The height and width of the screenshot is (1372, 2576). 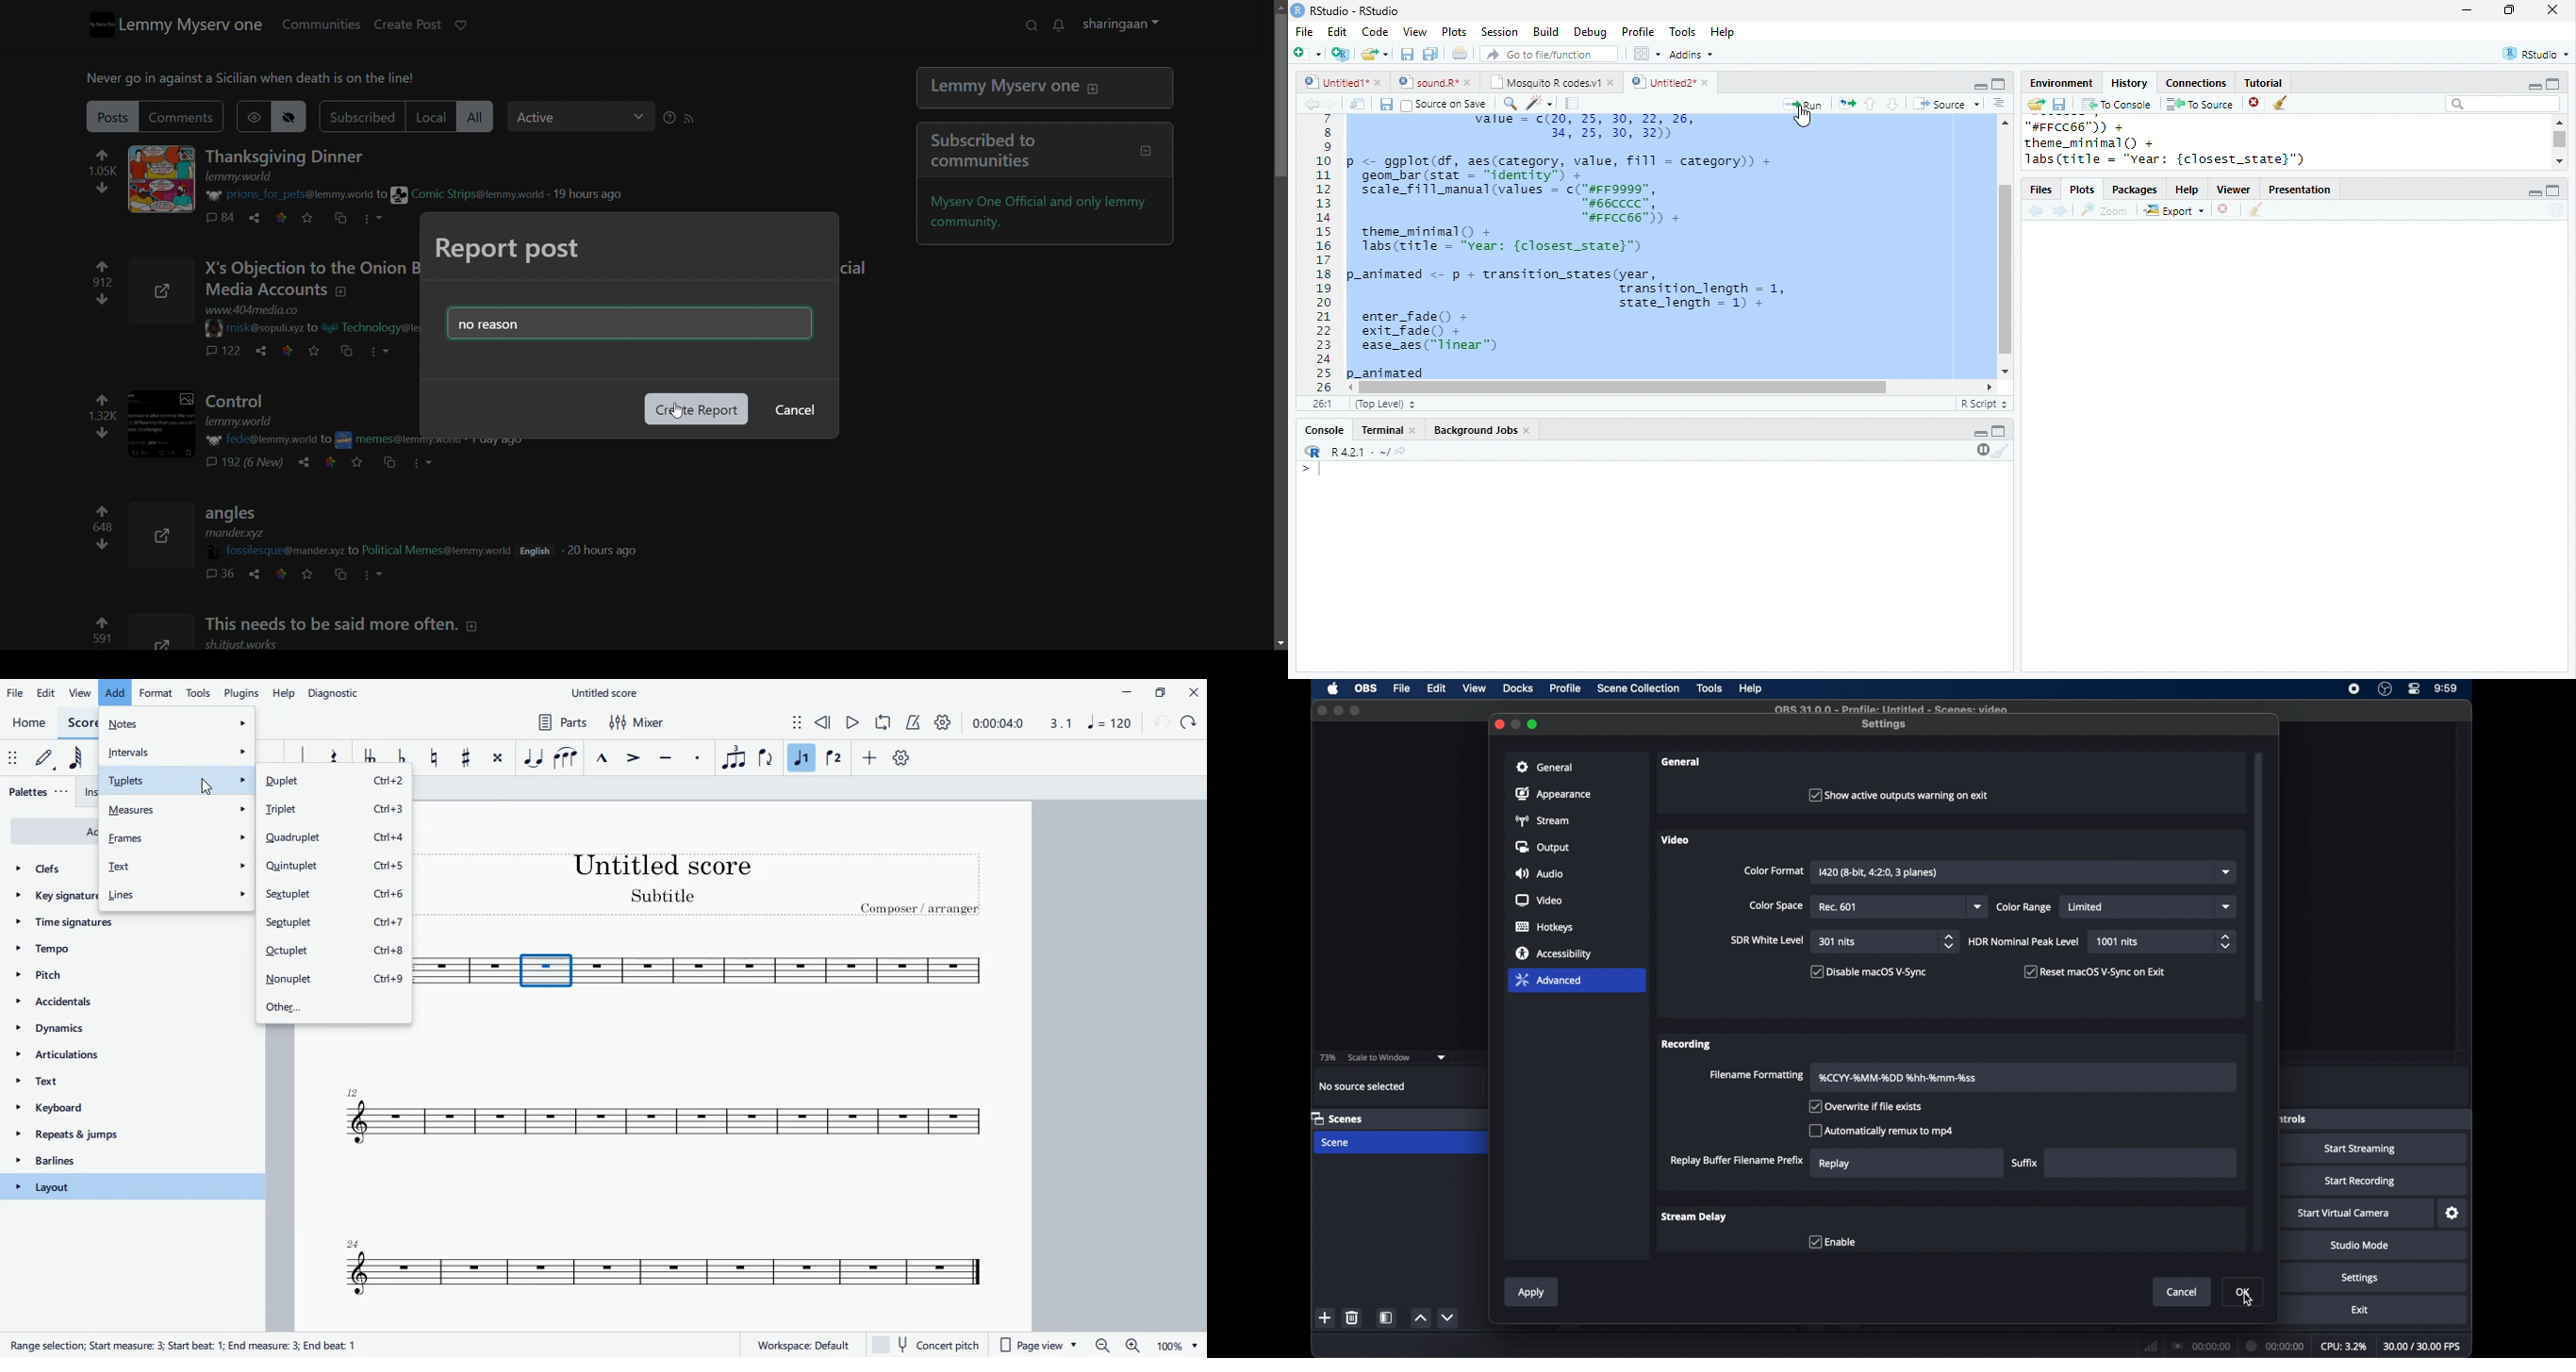 What do you see at coordinates (2360, 1181) in the screenshot?
I see `start recording` at bounding box center [2360, 1181].